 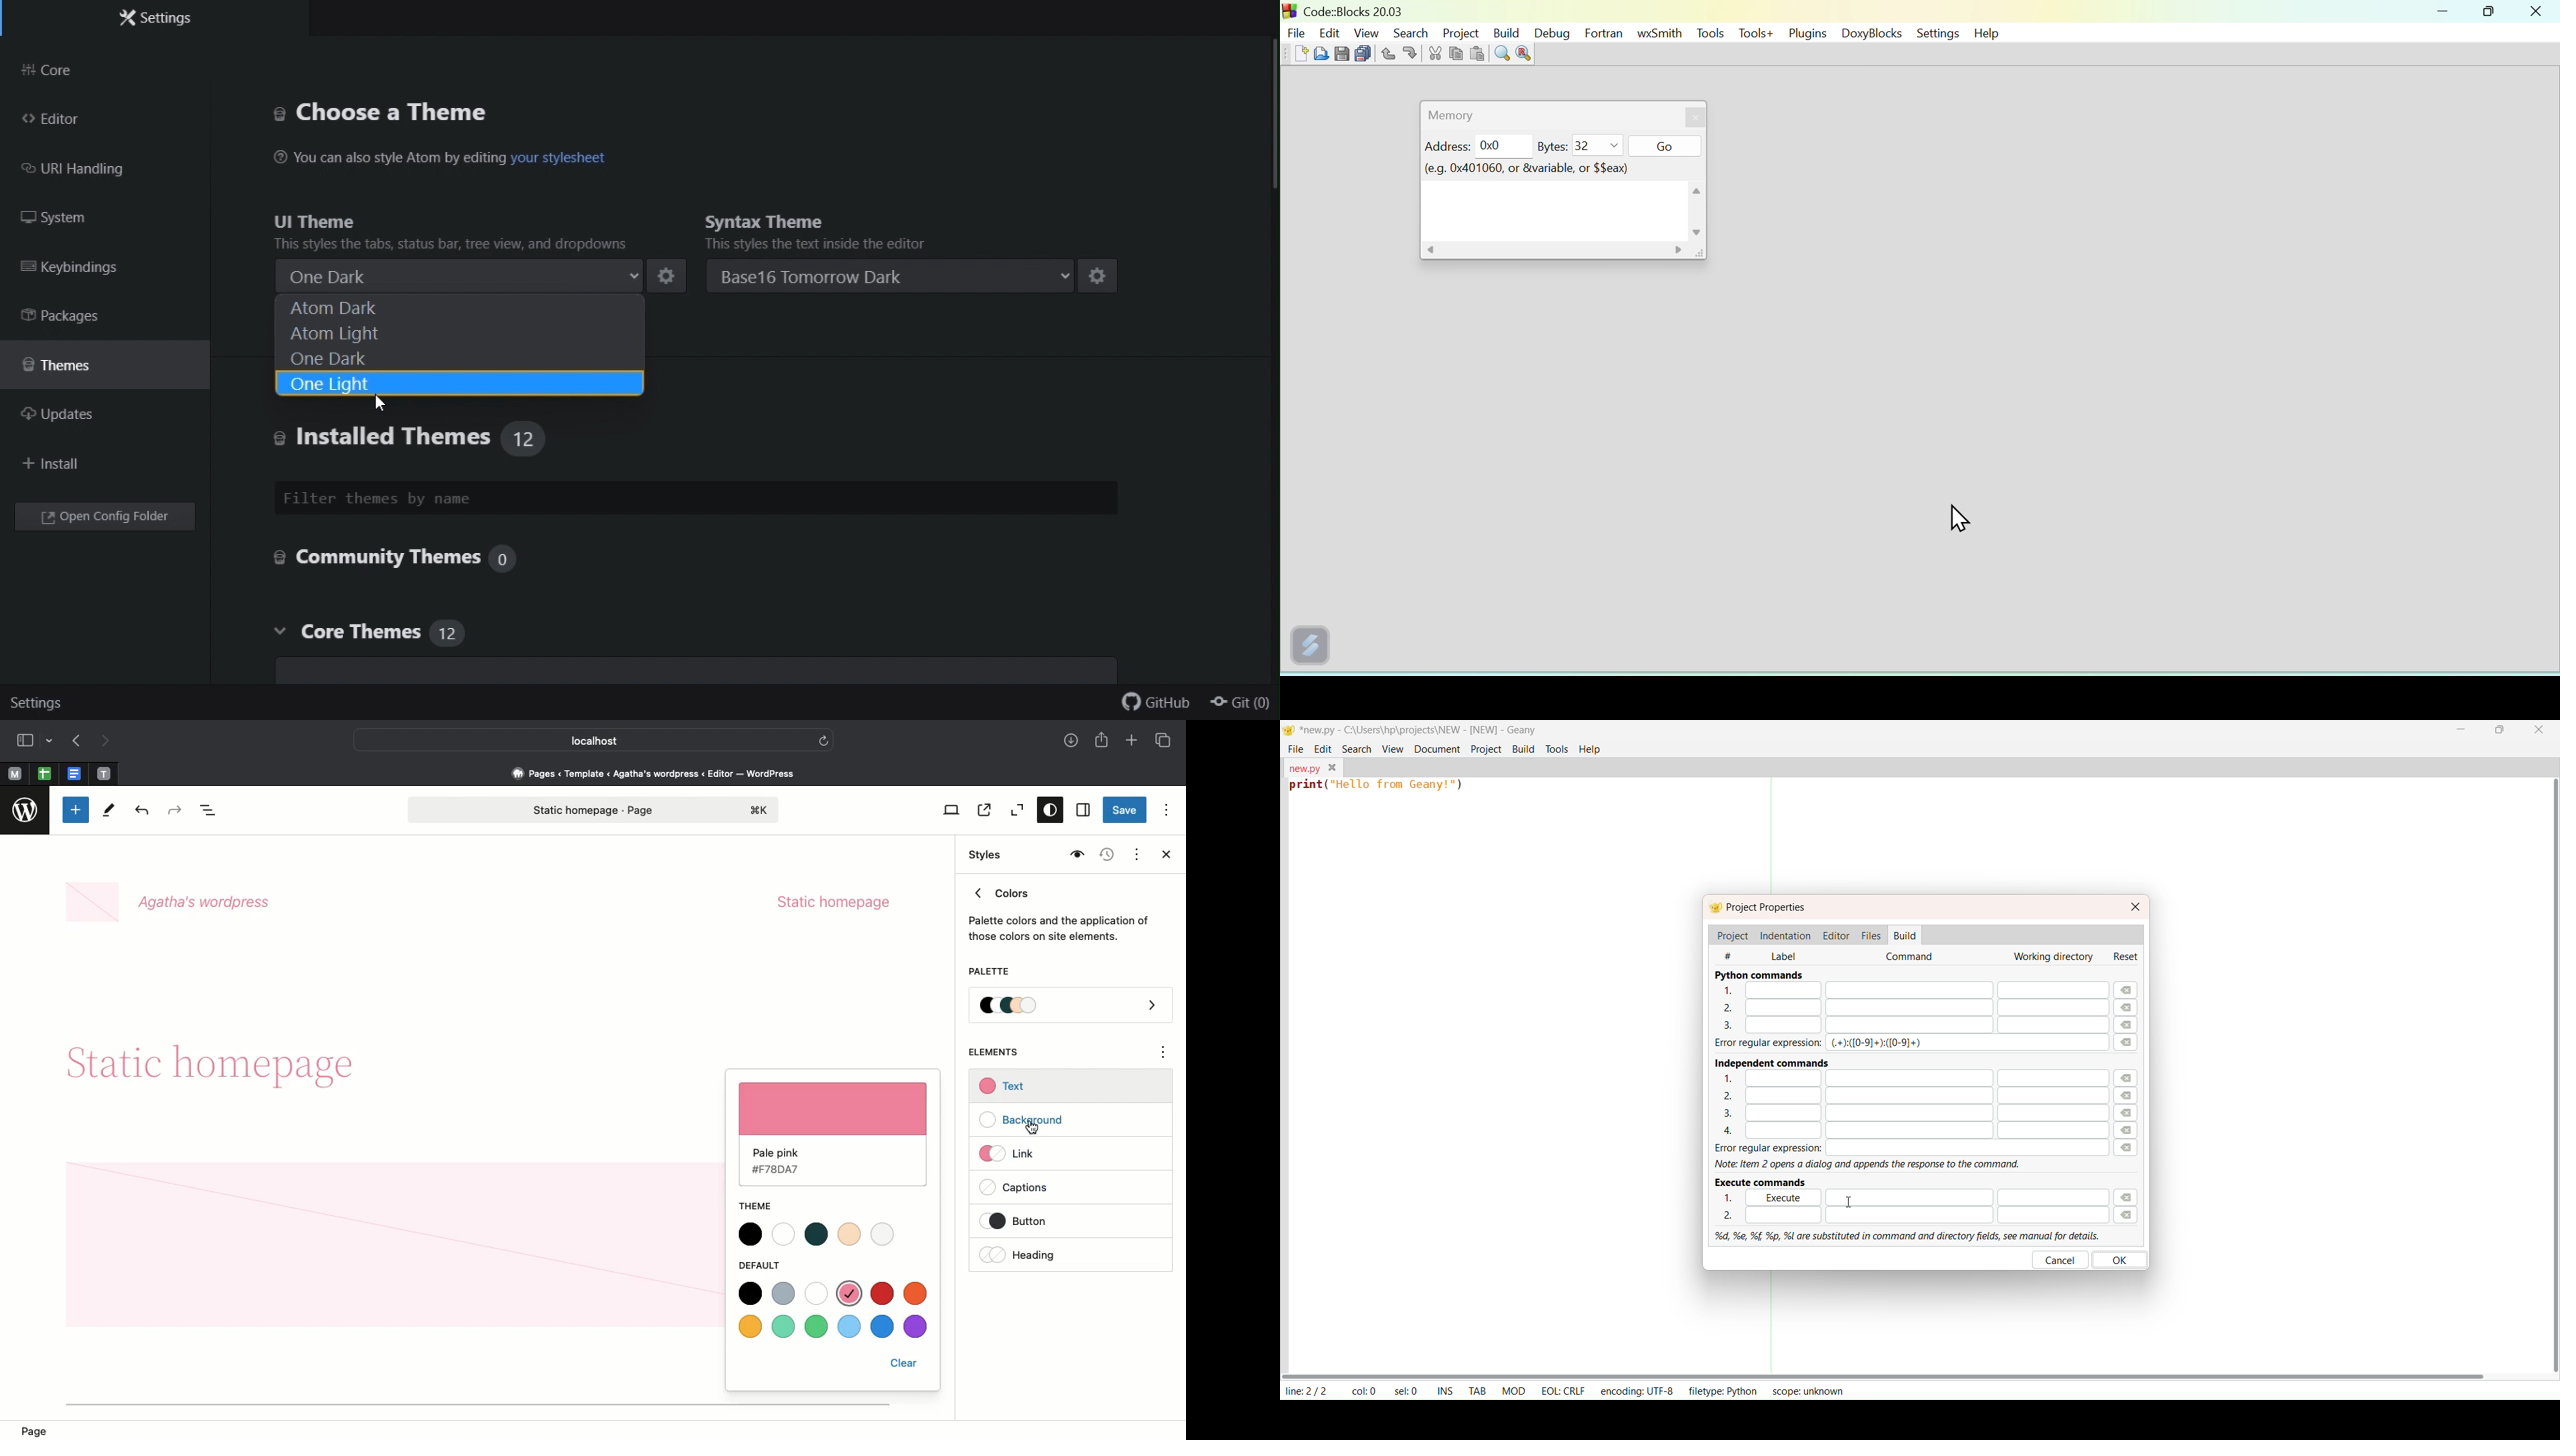 What do you see at coordinates (2489, 11) in the screenshot?
I see `maximize` at bounding box center [2489, 11].